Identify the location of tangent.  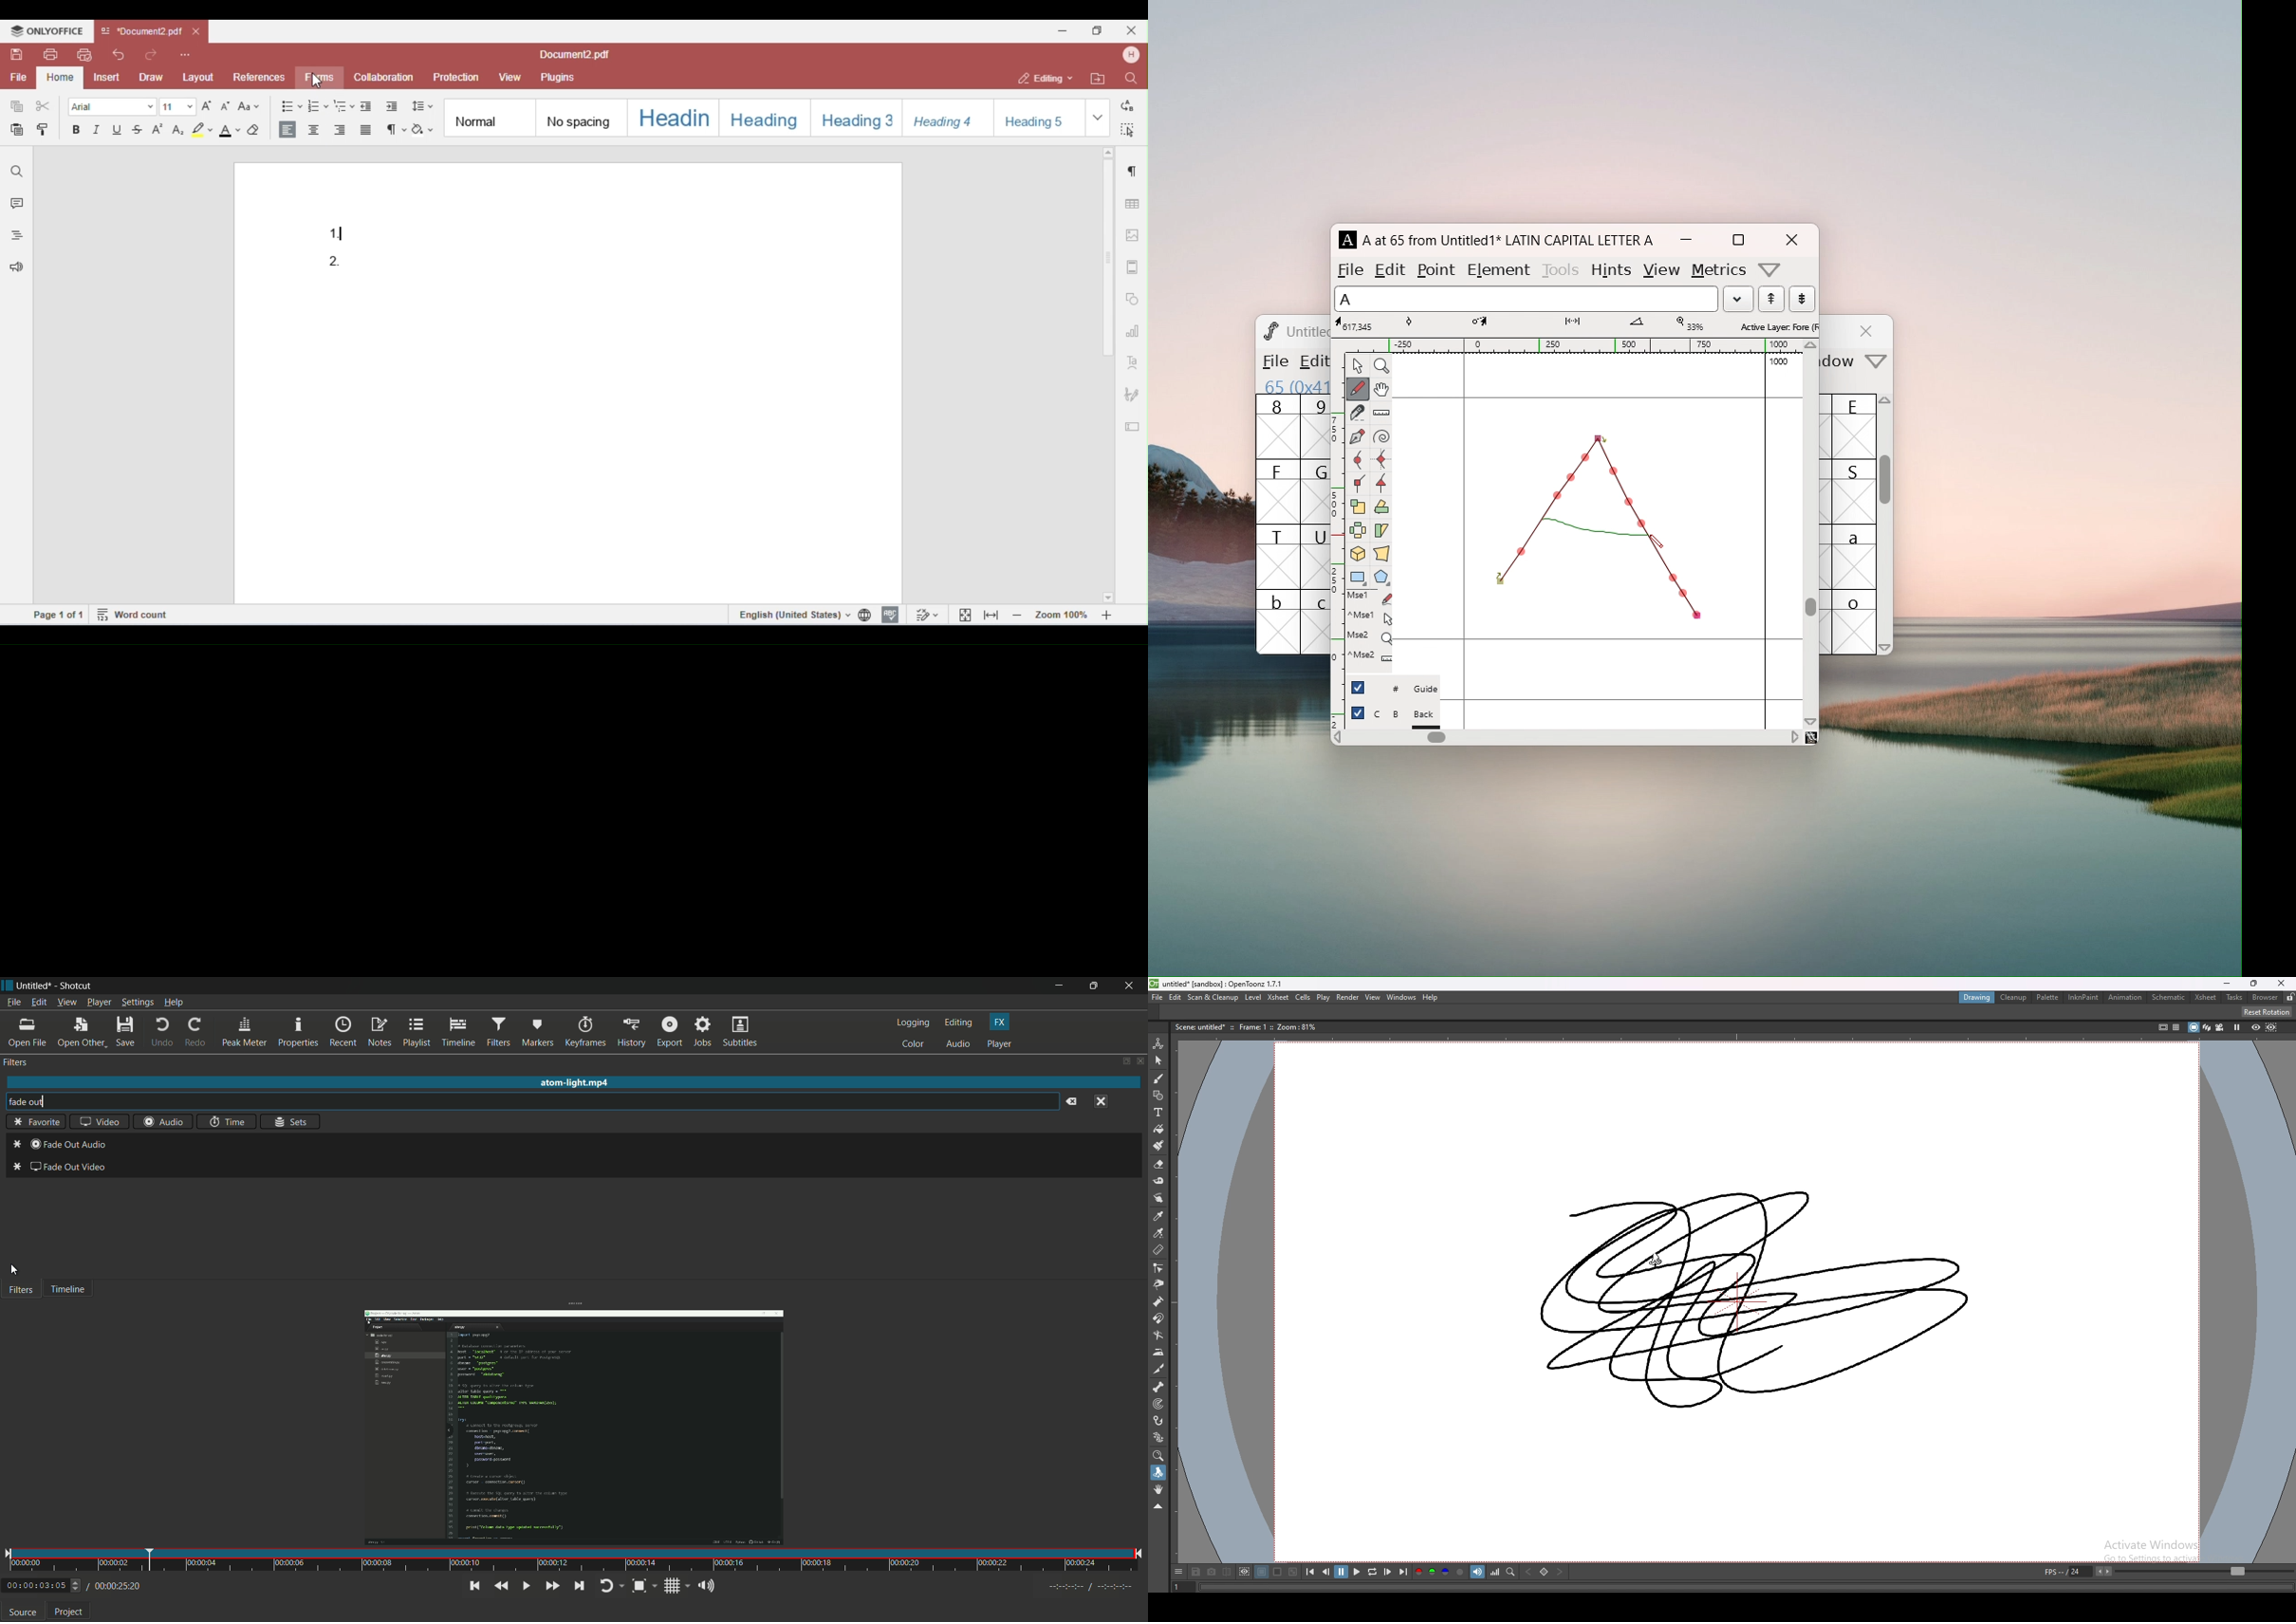
(1428, 323).